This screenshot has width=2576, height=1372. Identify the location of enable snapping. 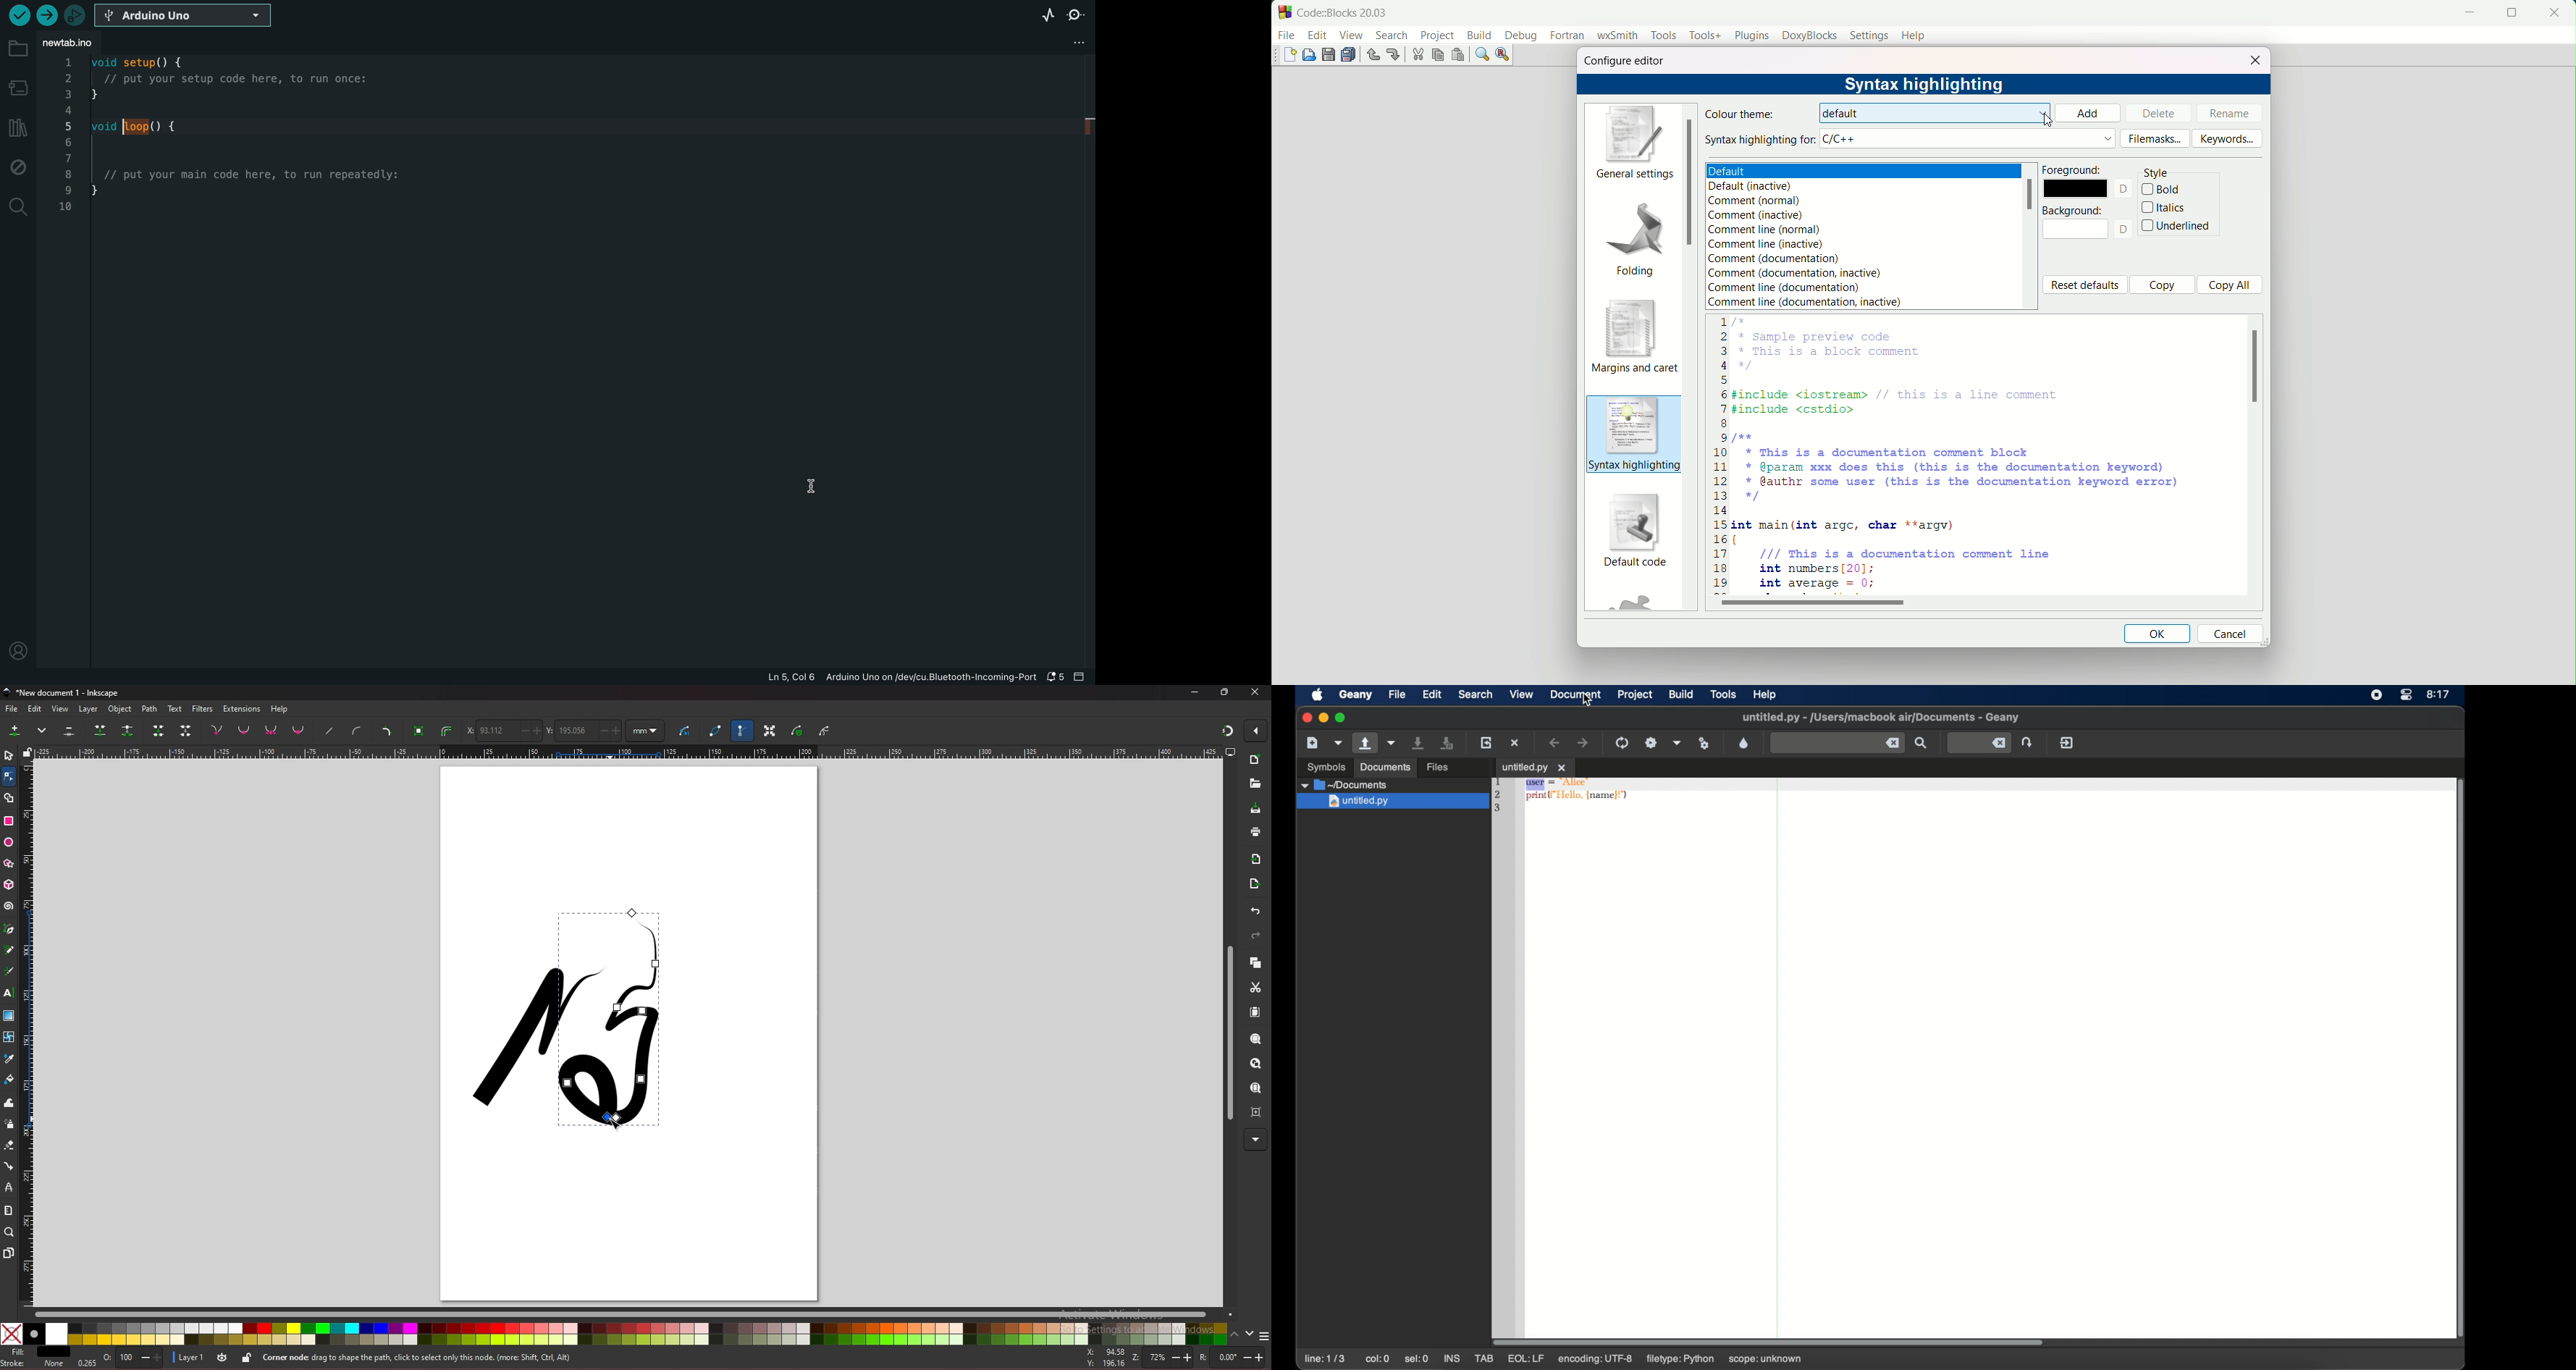
(1255, 731).